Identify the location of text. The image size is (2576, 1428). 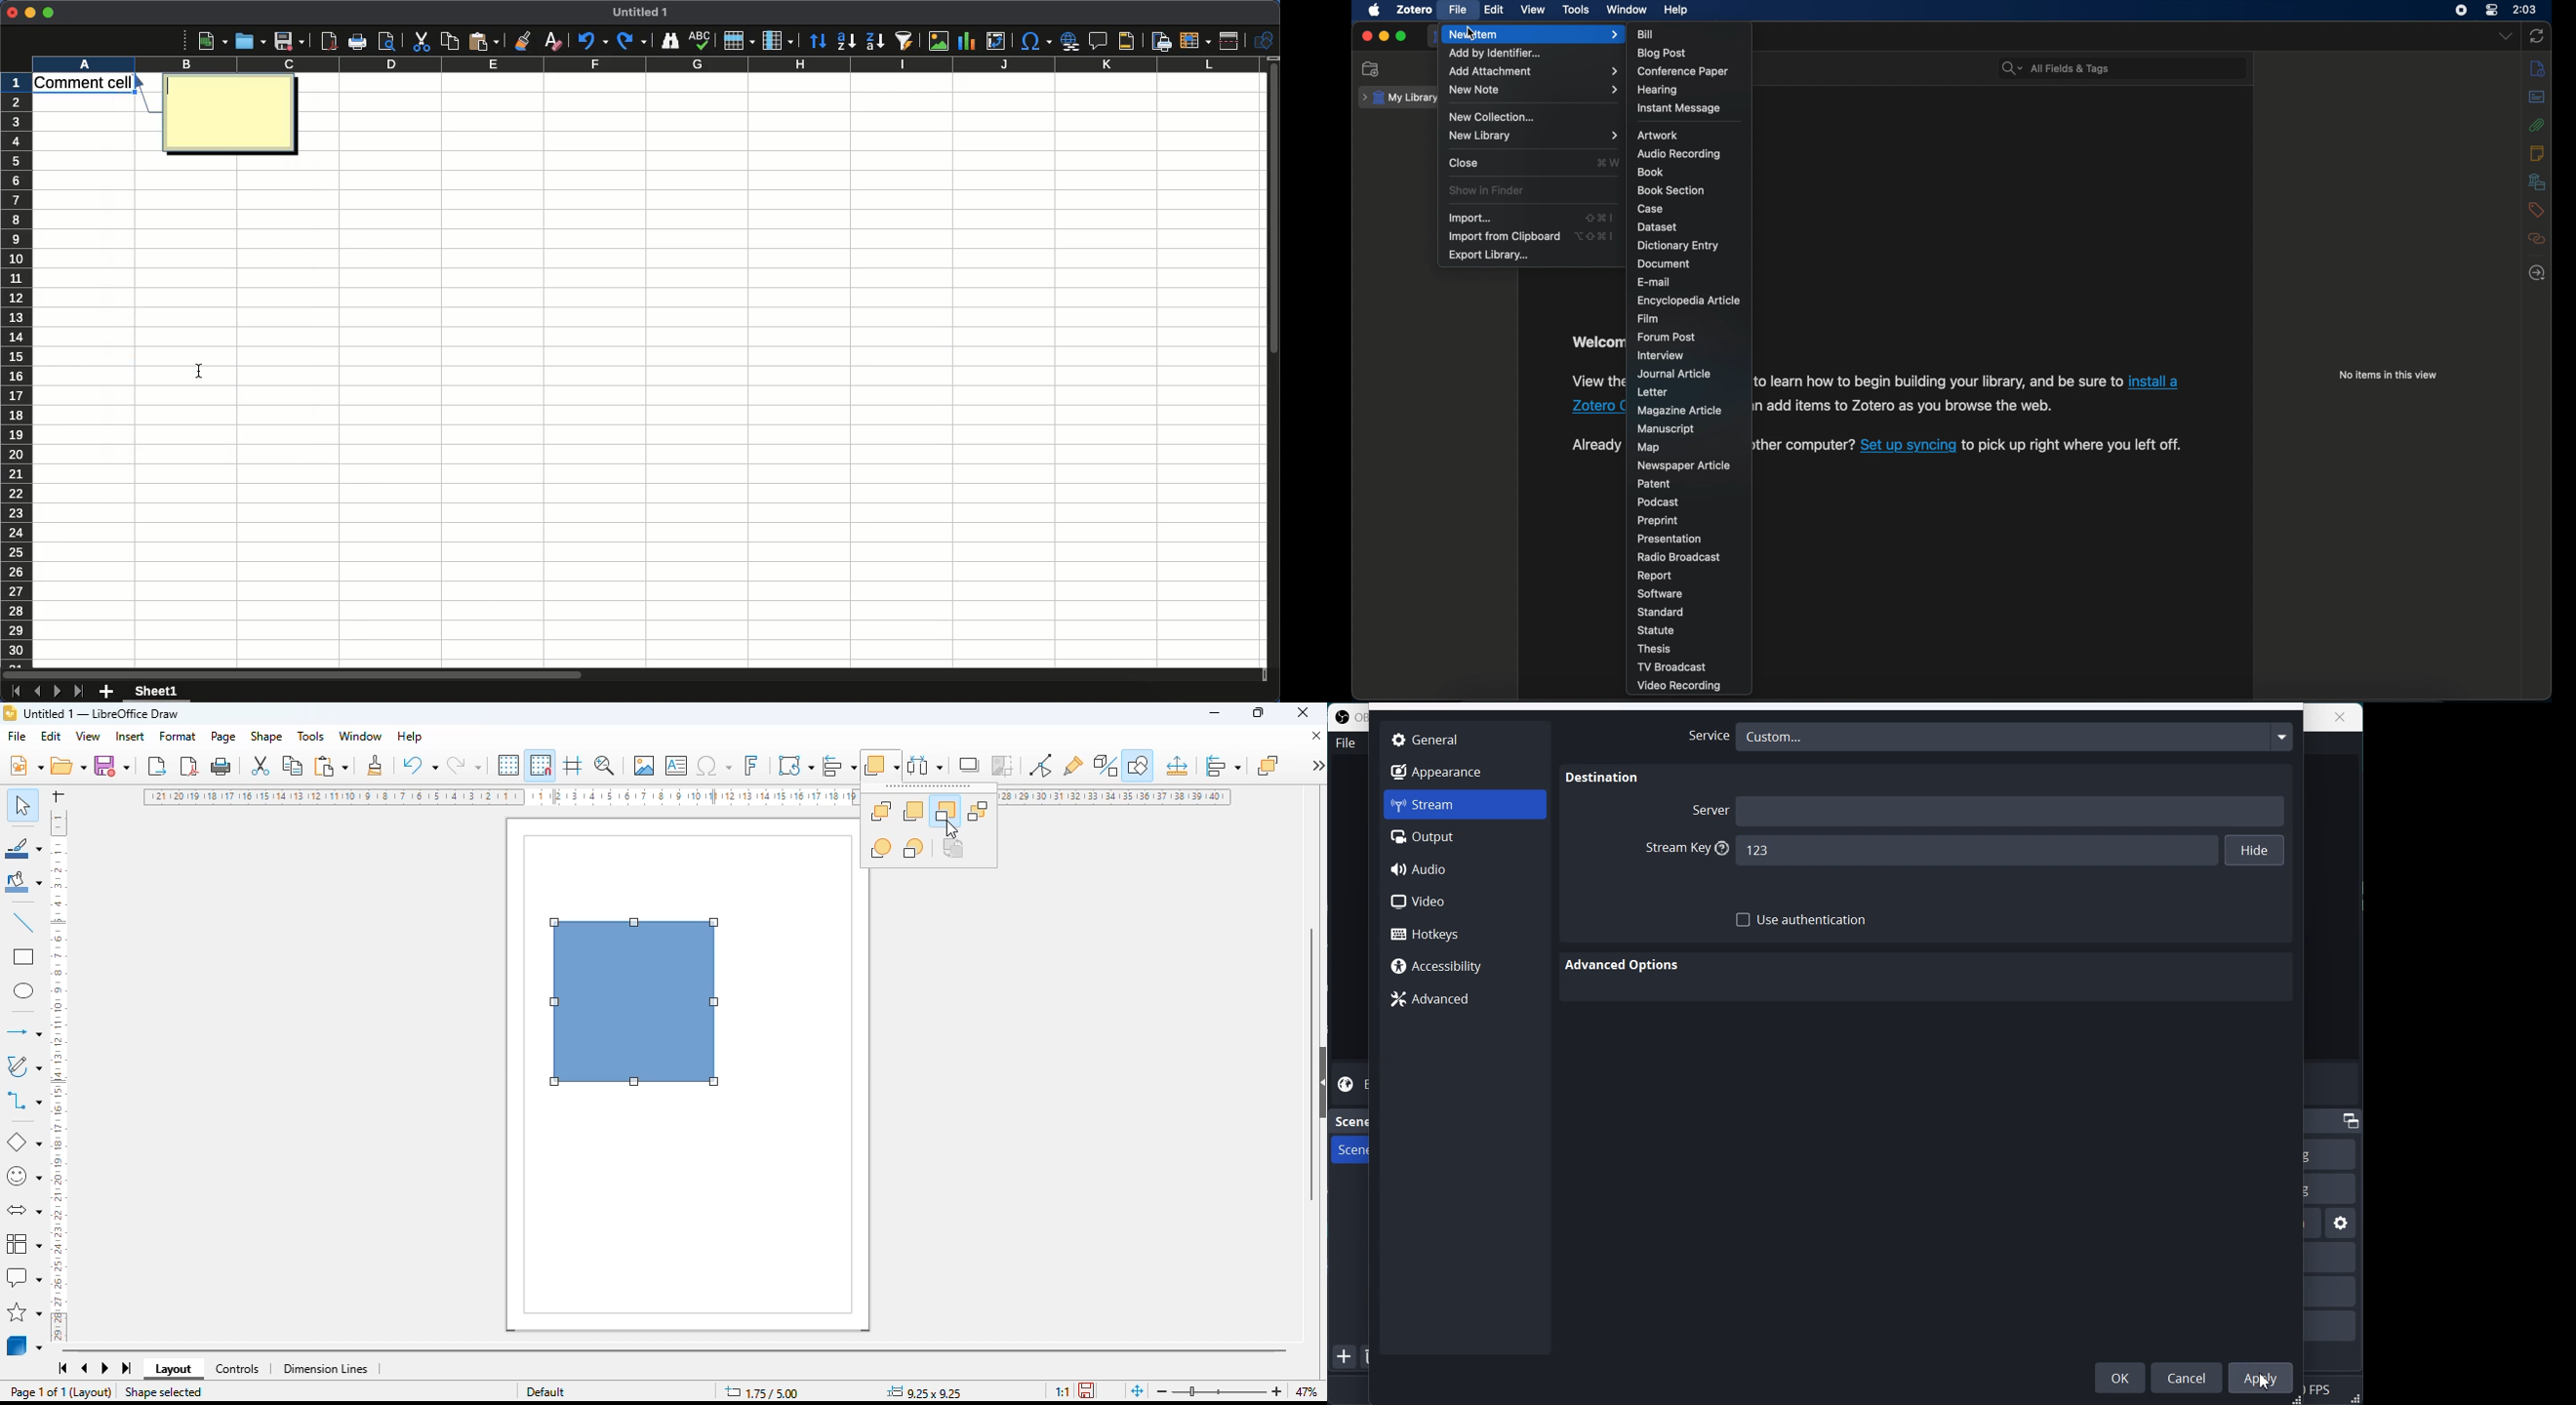
(1903, 405).